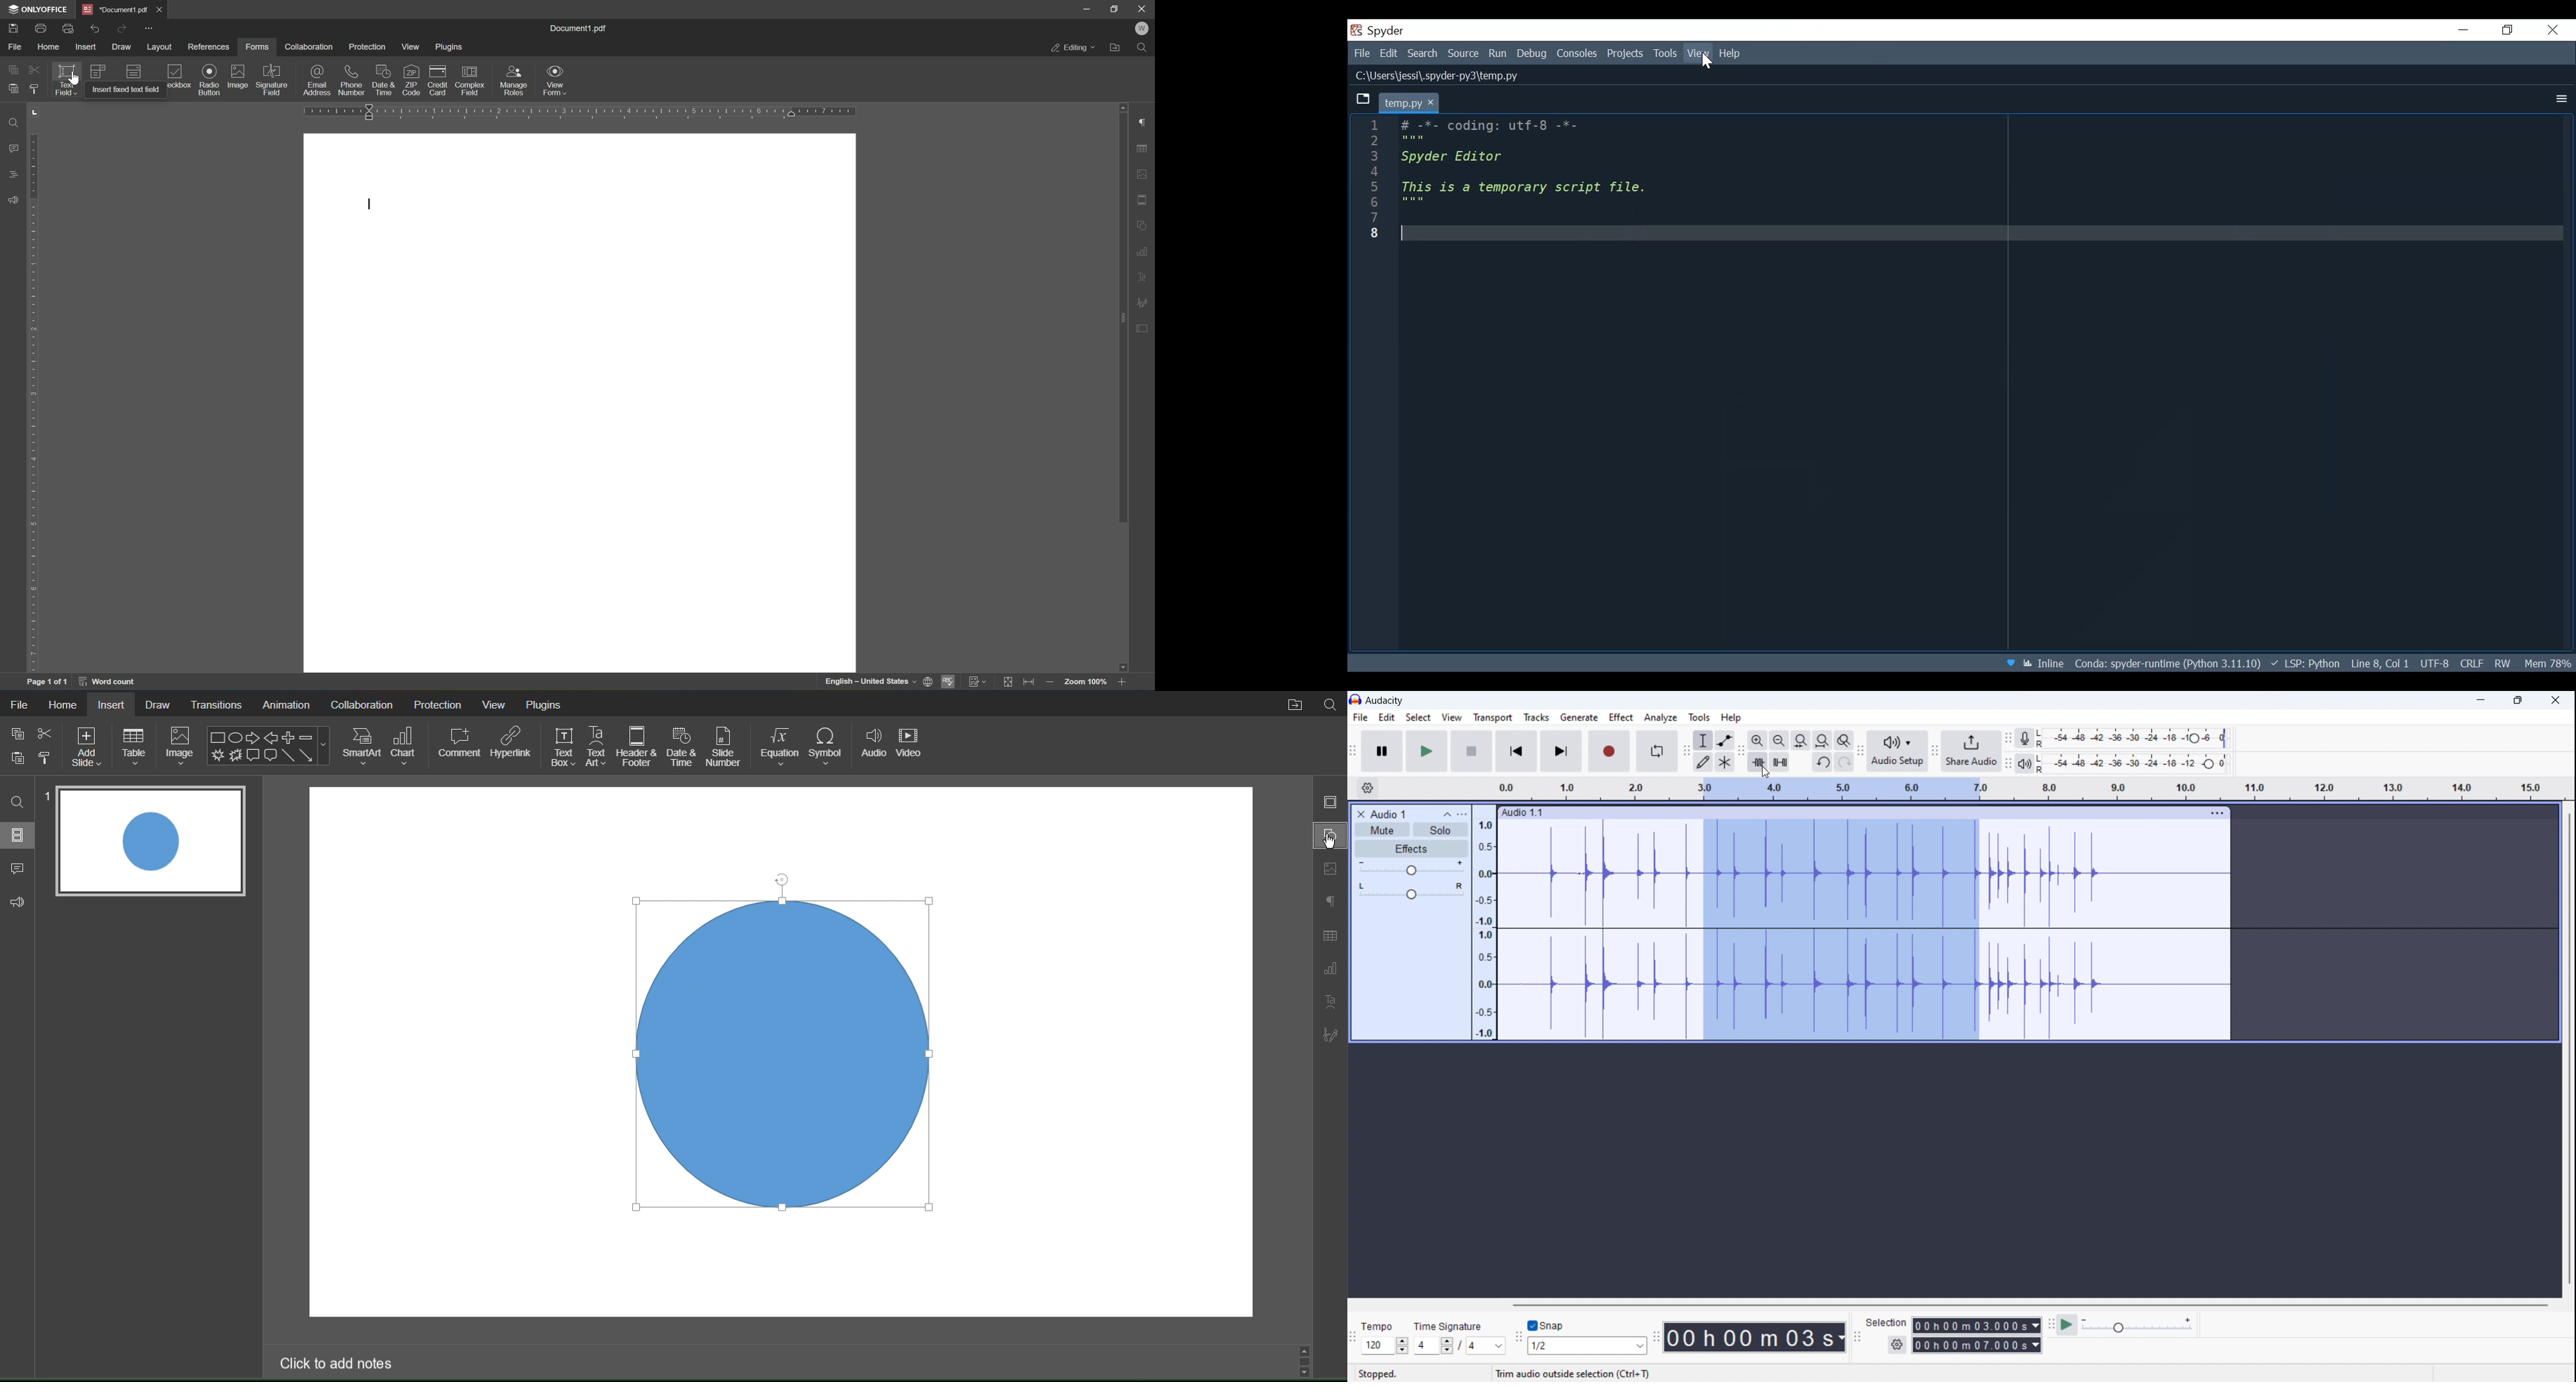  What do you see at coordinates (407, 747) in the screenshot?
I see `Chart` at bounding box center [407, 747].